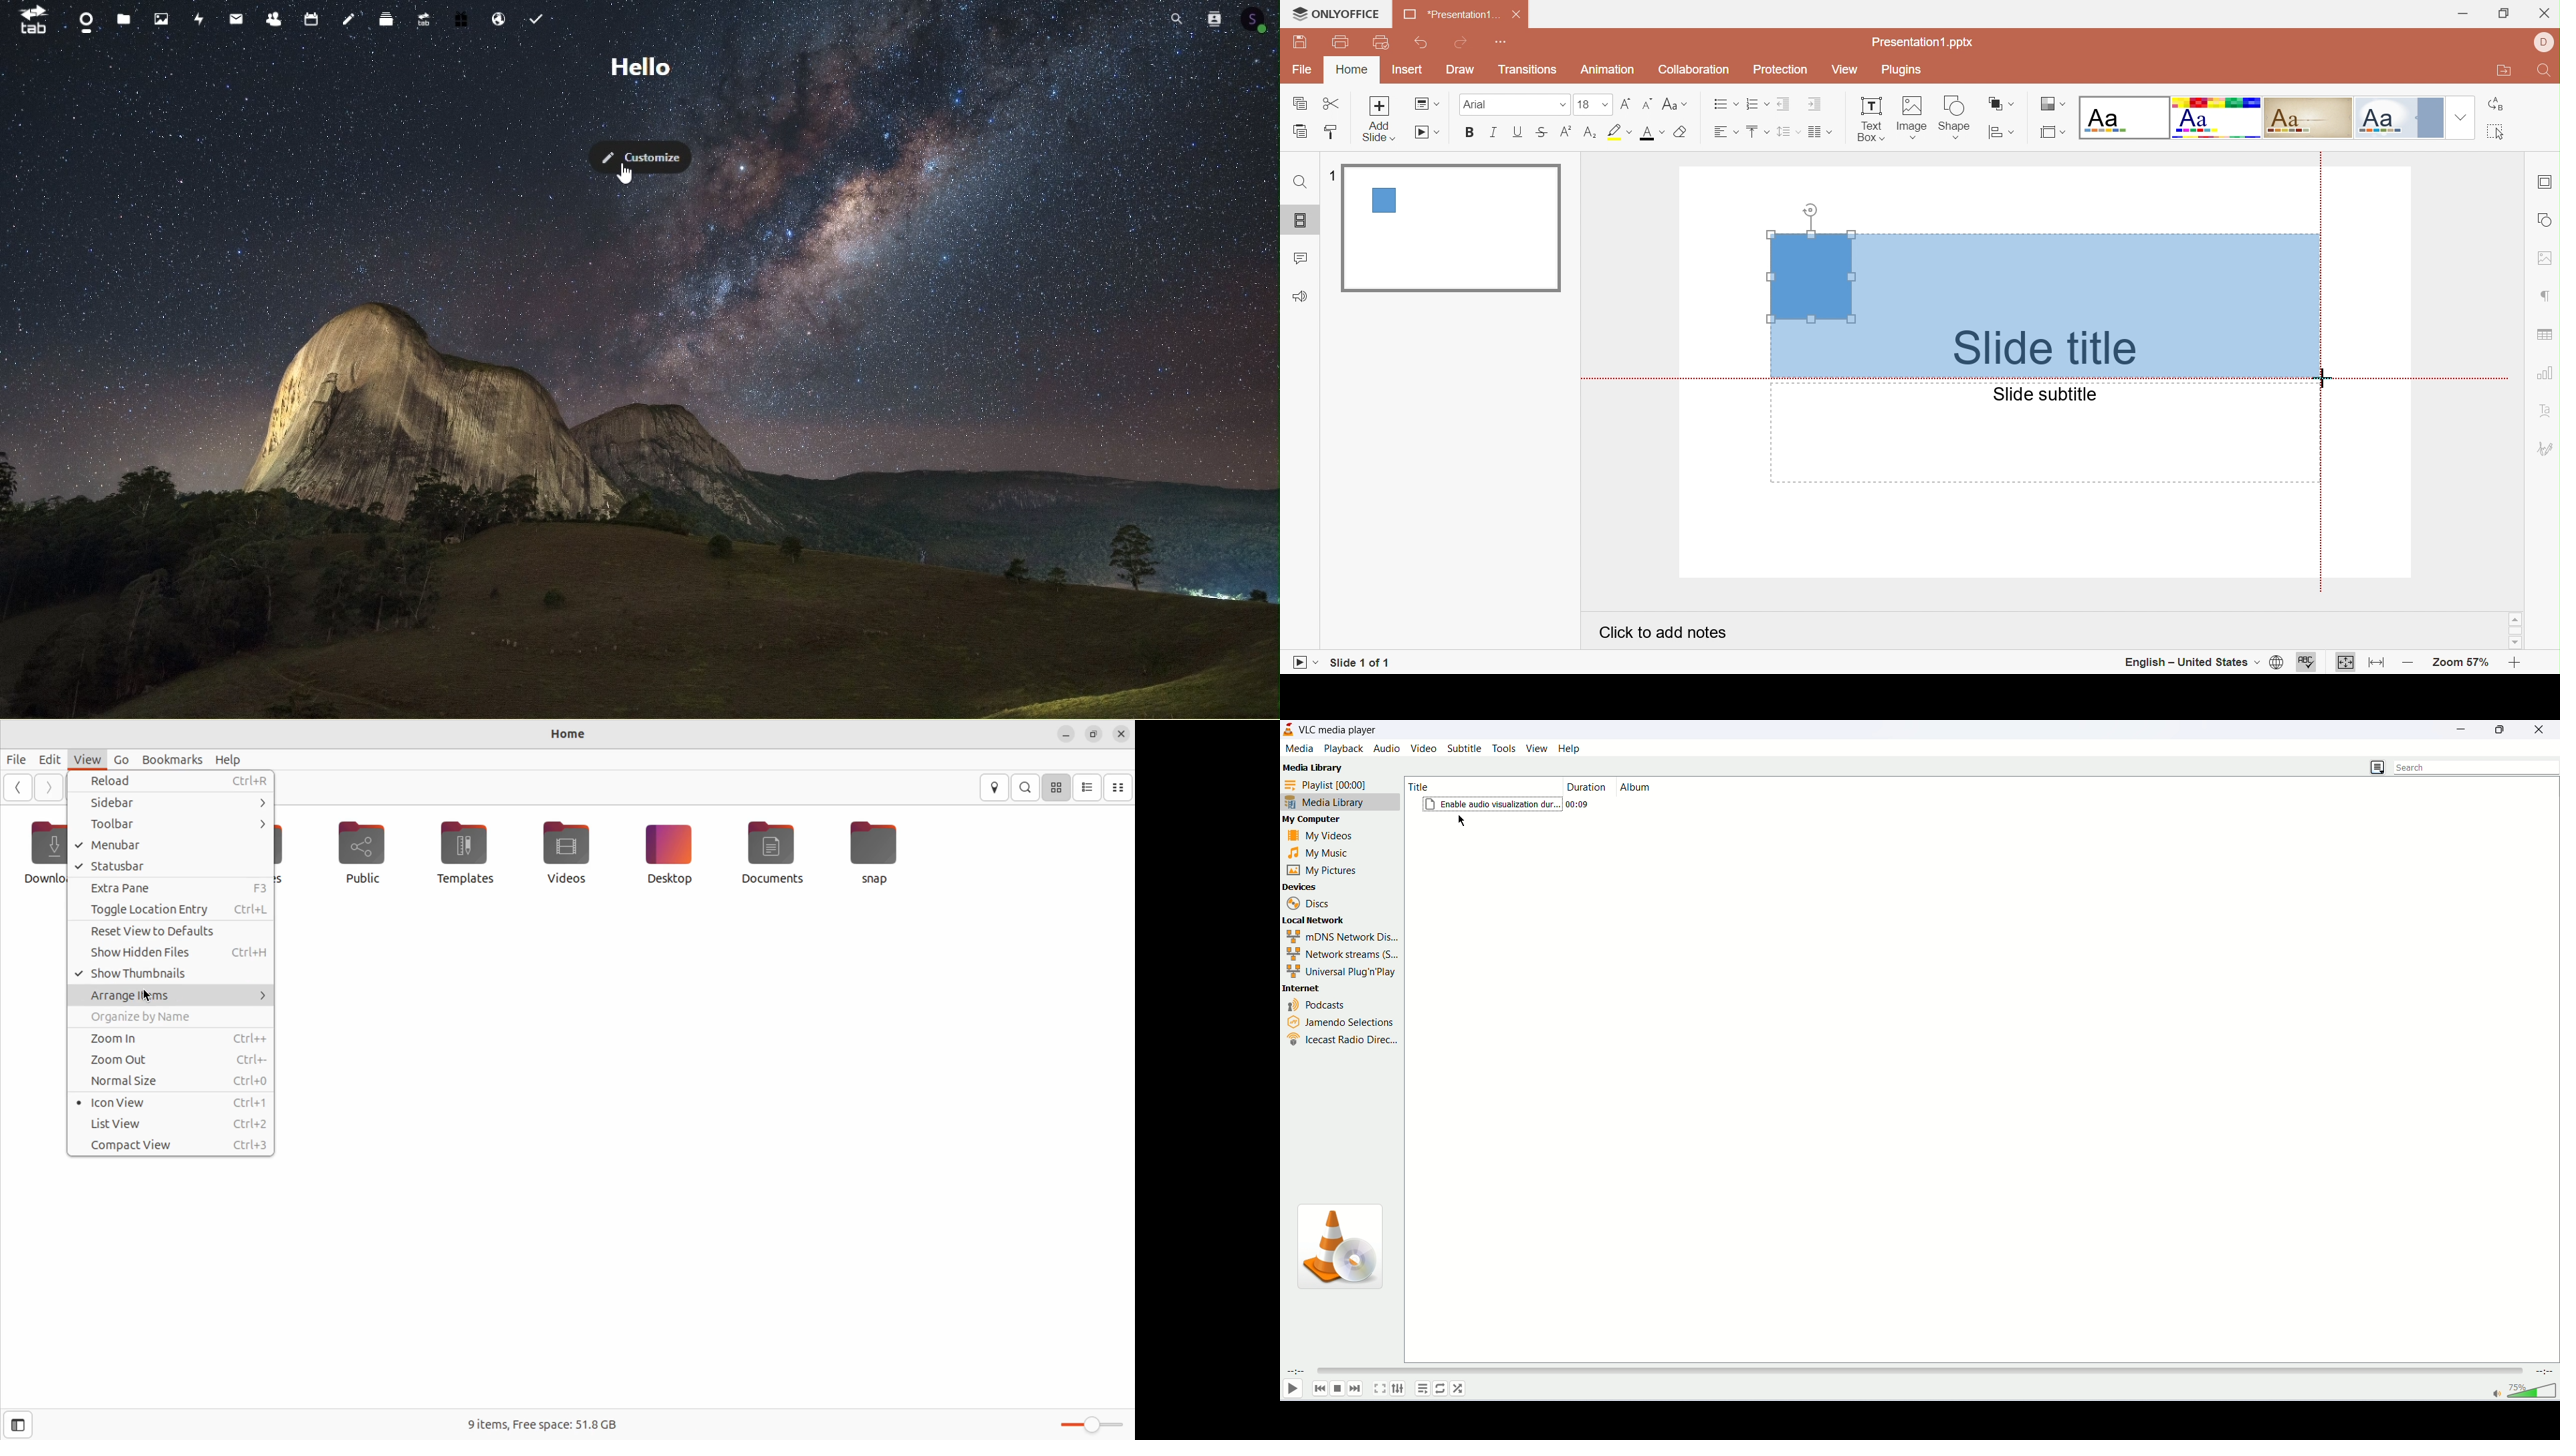  Describe the element at coordinates (1407, 69) in the screenshot. I see `Insert` at that location.